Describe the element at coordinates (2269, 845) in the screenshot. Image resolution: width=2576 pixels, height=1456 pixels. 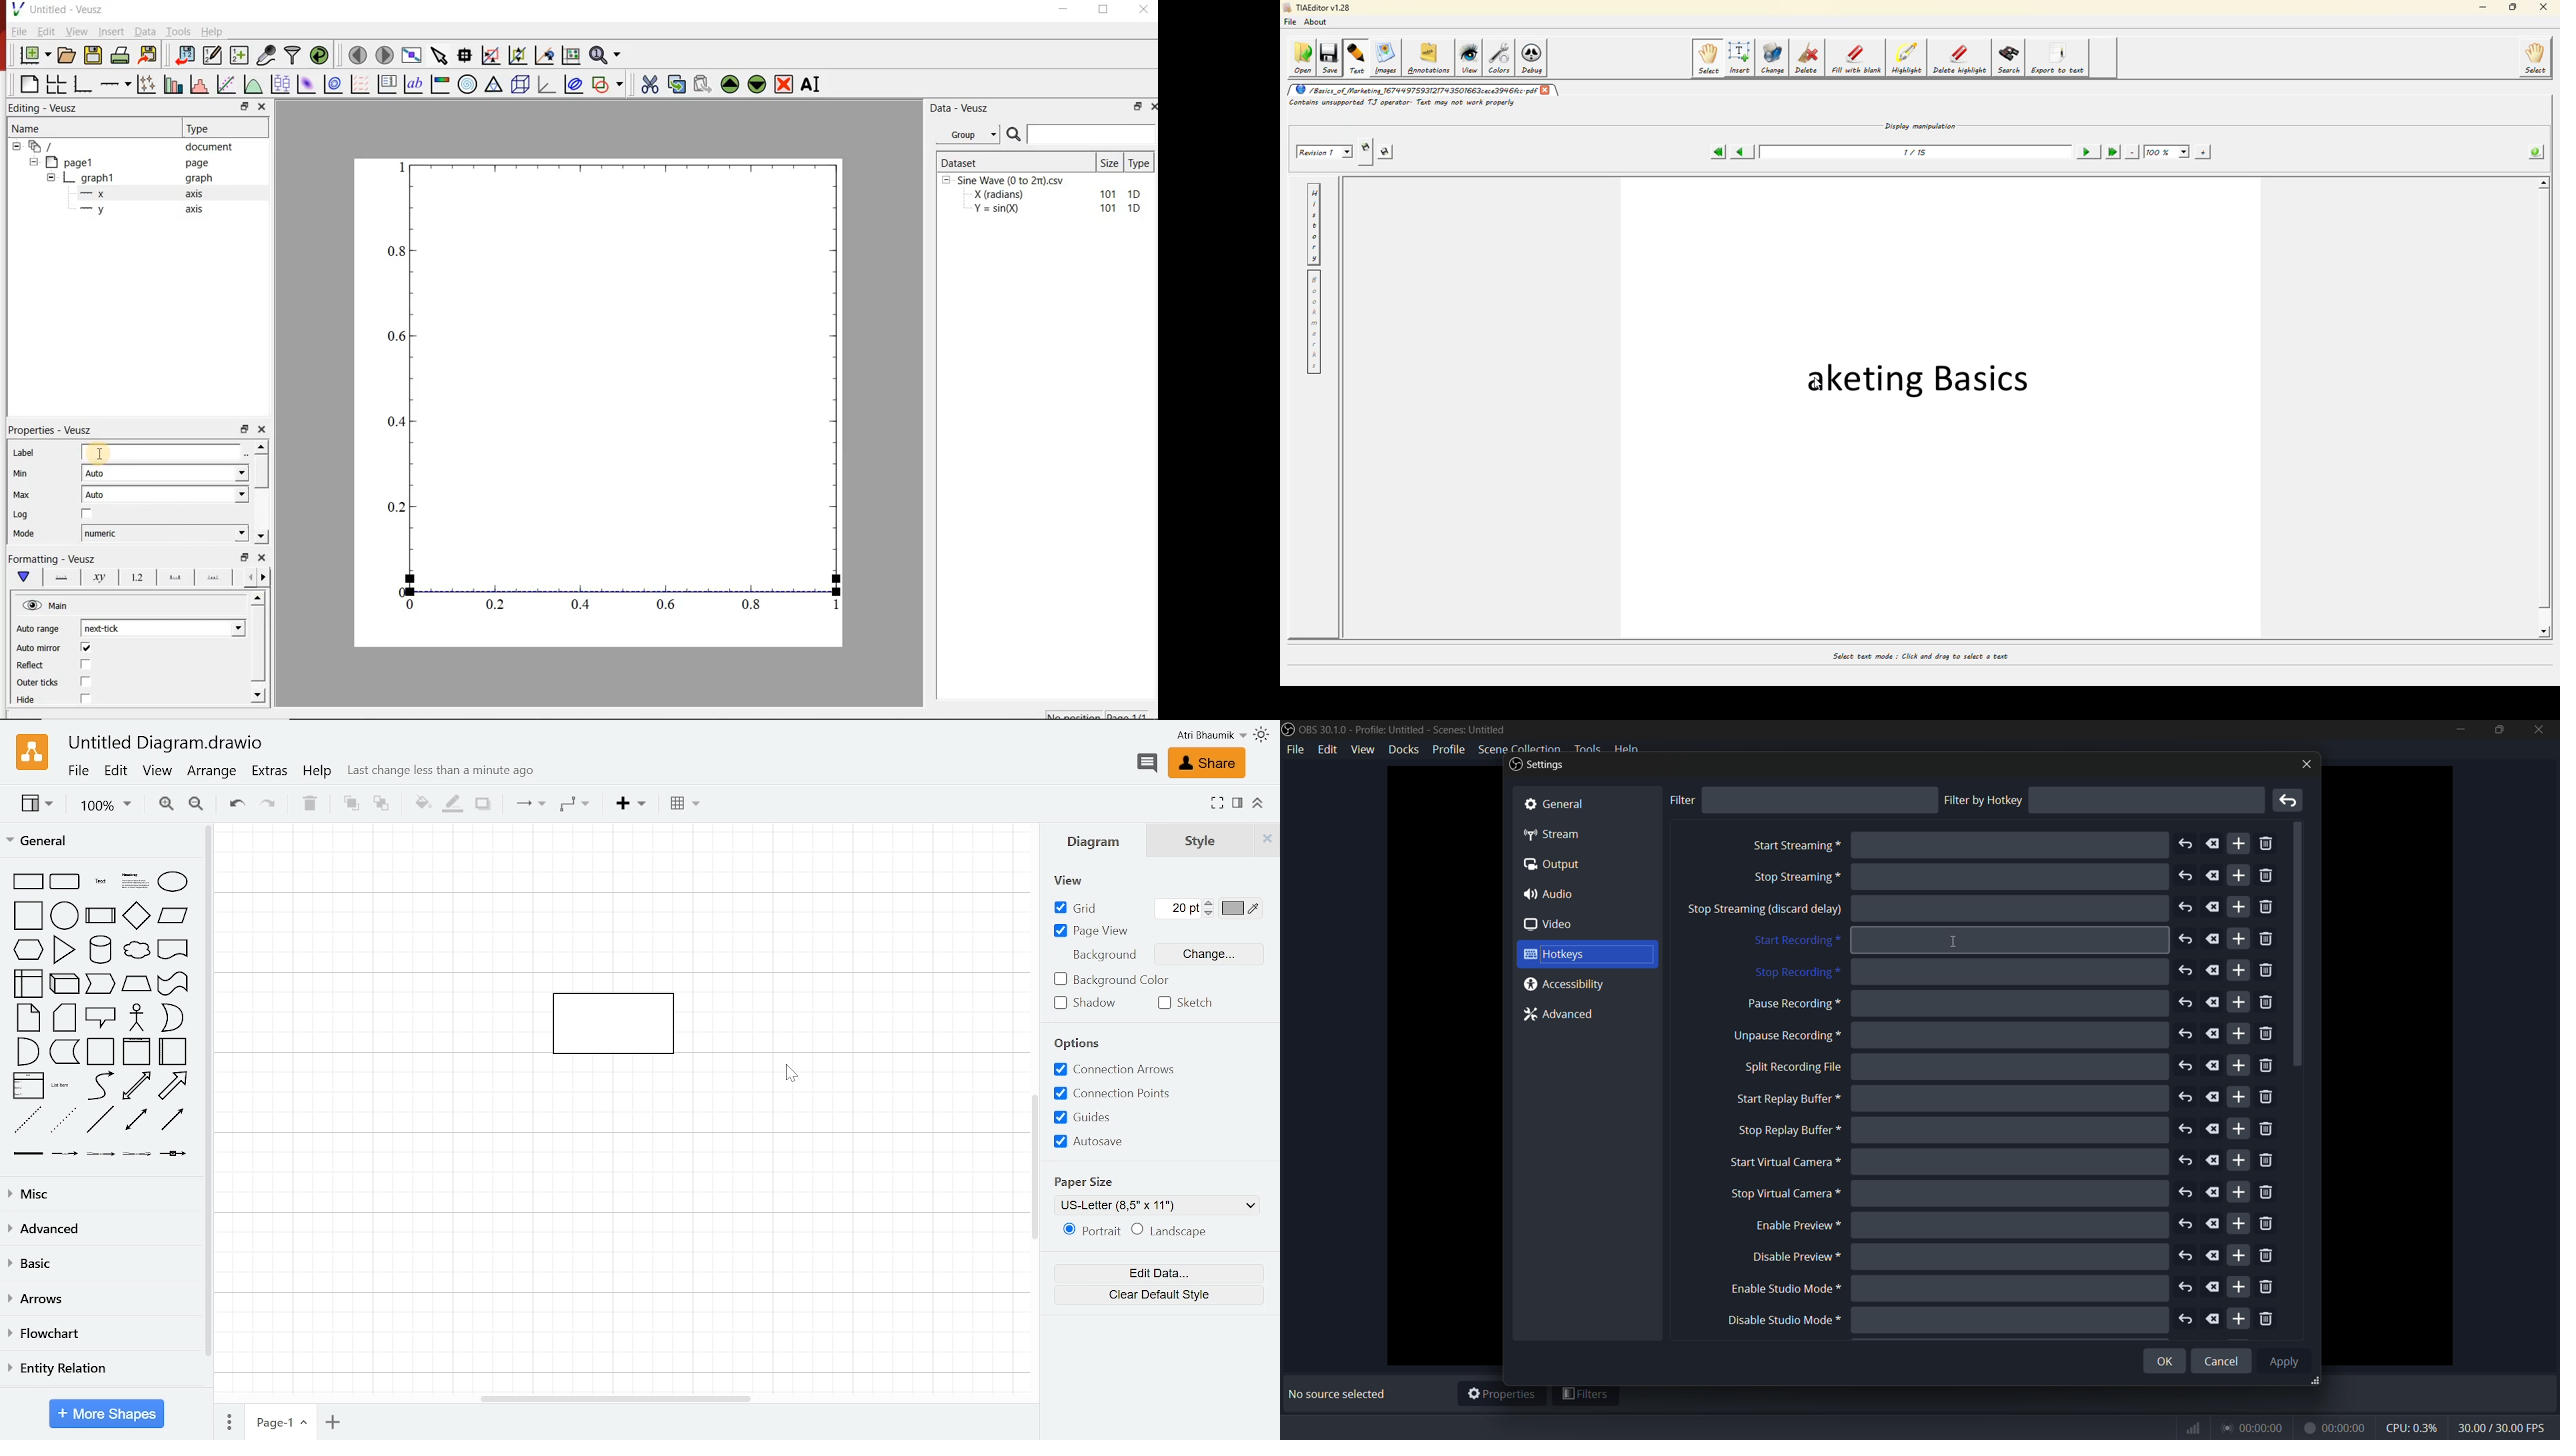
I see `remove` at that location.